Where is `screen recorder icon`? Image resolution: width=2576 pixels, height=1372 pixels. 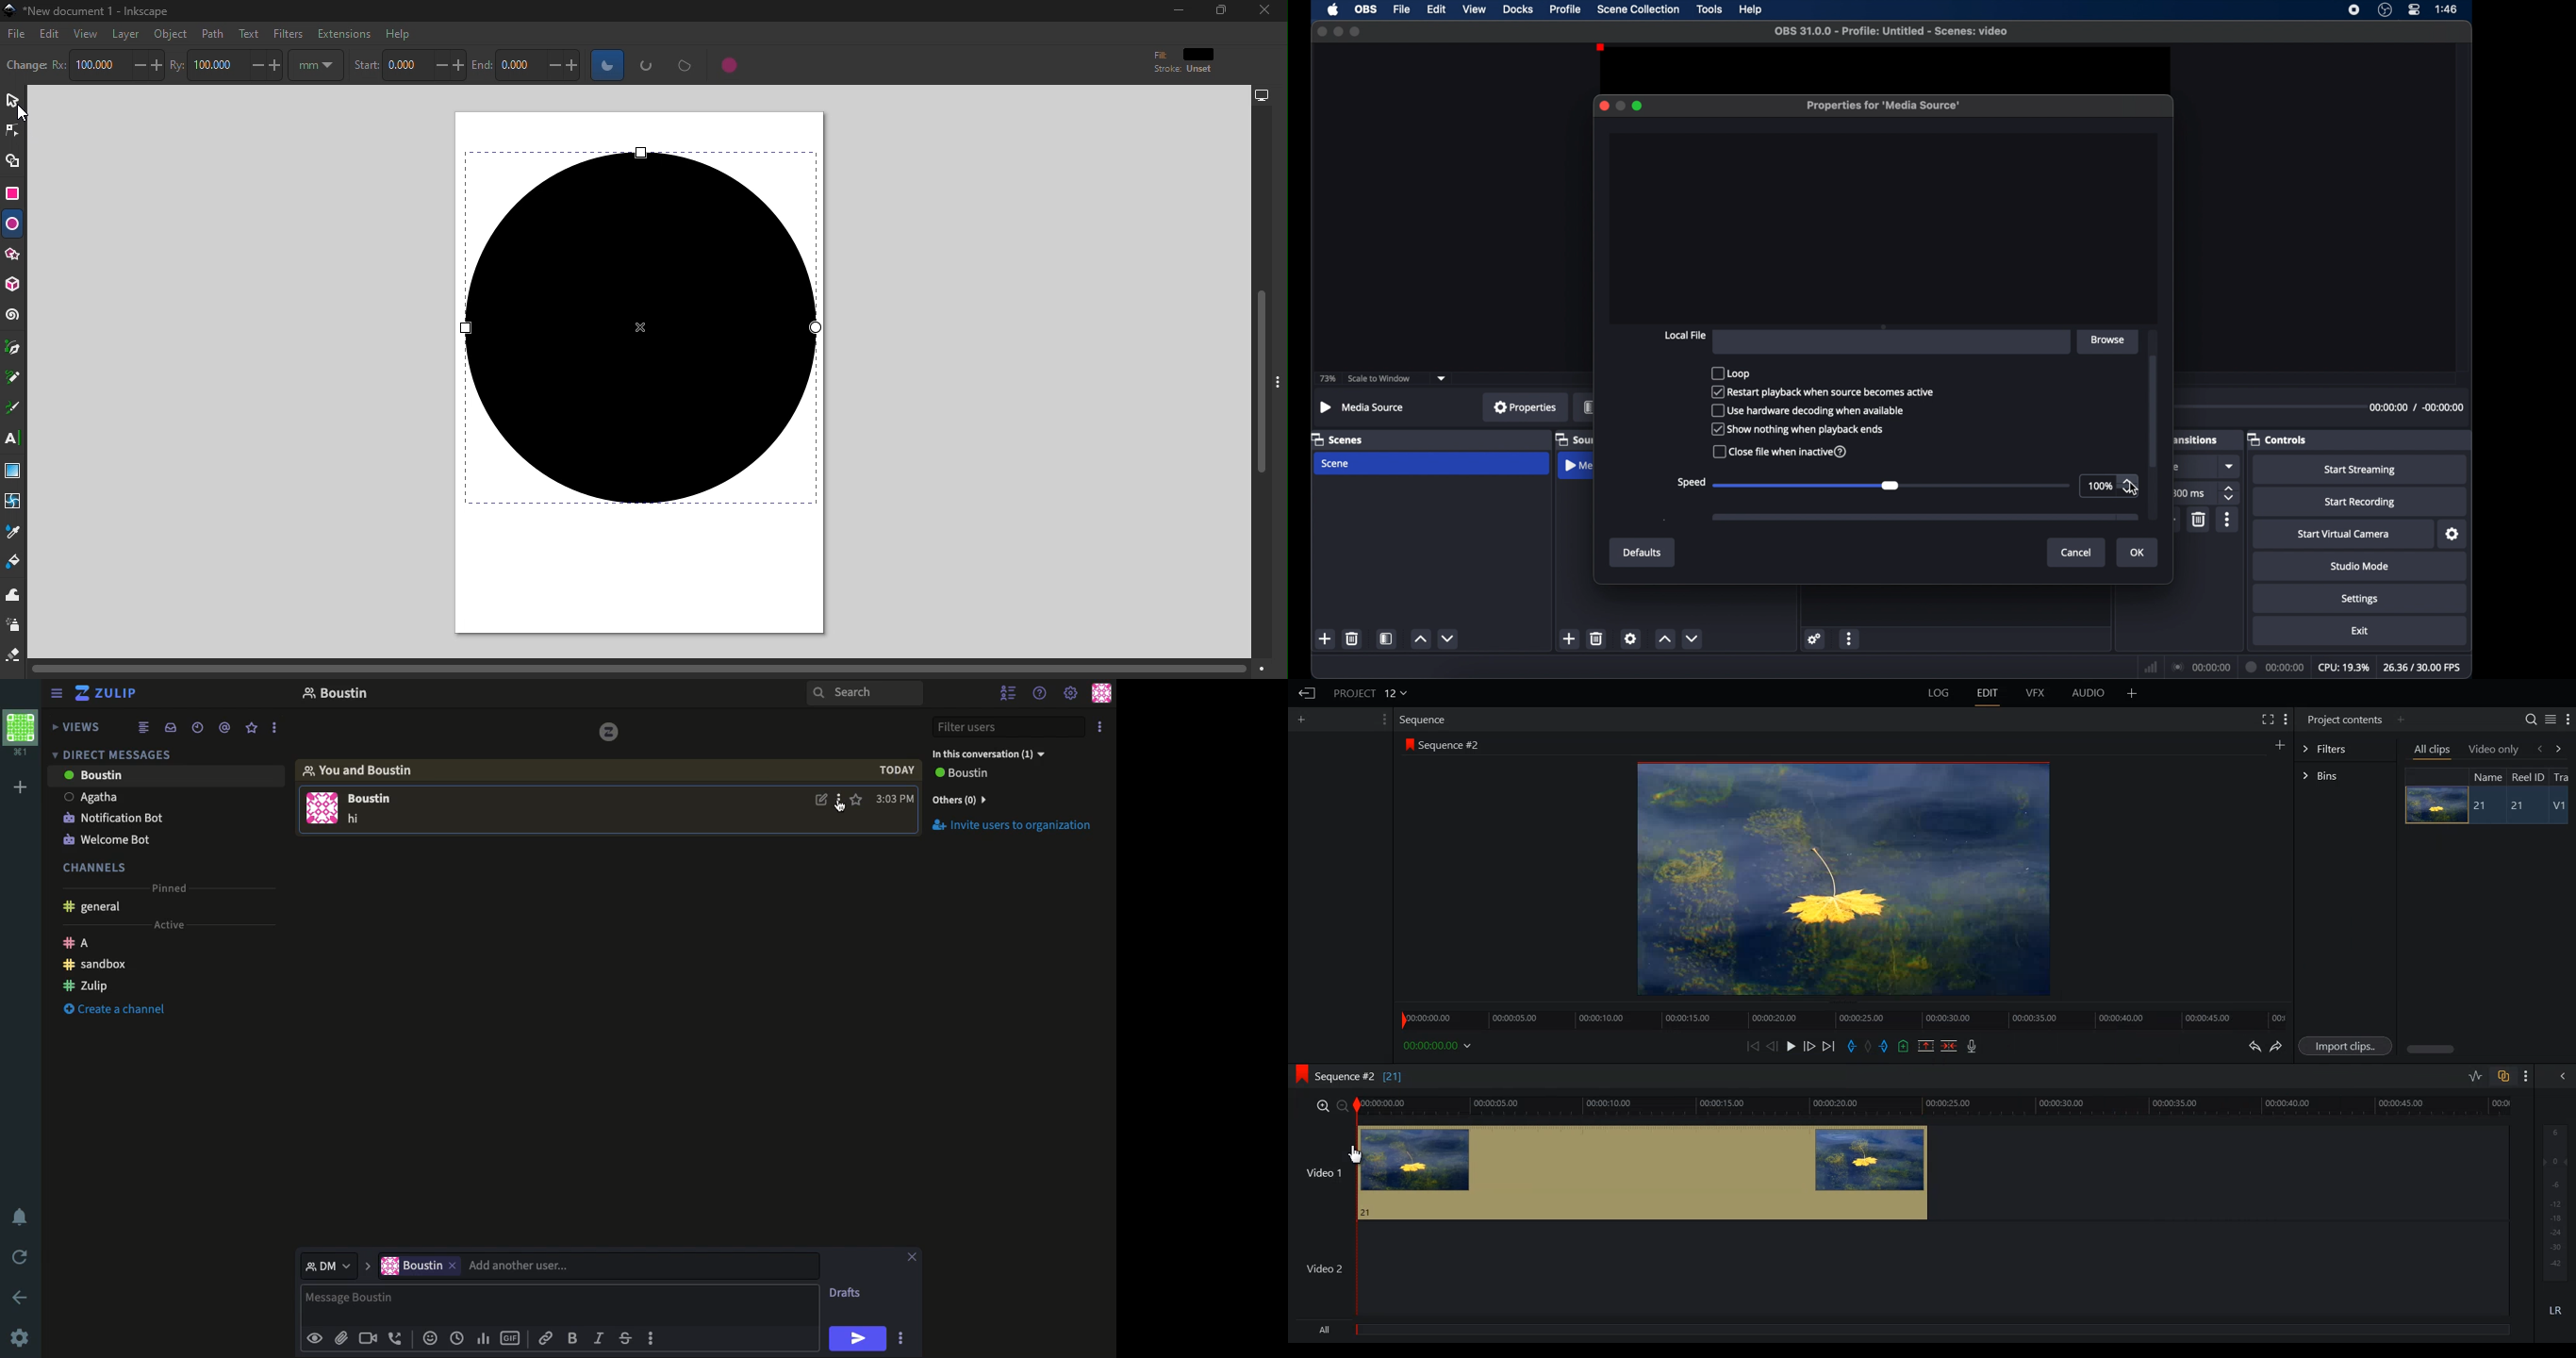
screen recorder icon is located at coordinates (2354, 10).